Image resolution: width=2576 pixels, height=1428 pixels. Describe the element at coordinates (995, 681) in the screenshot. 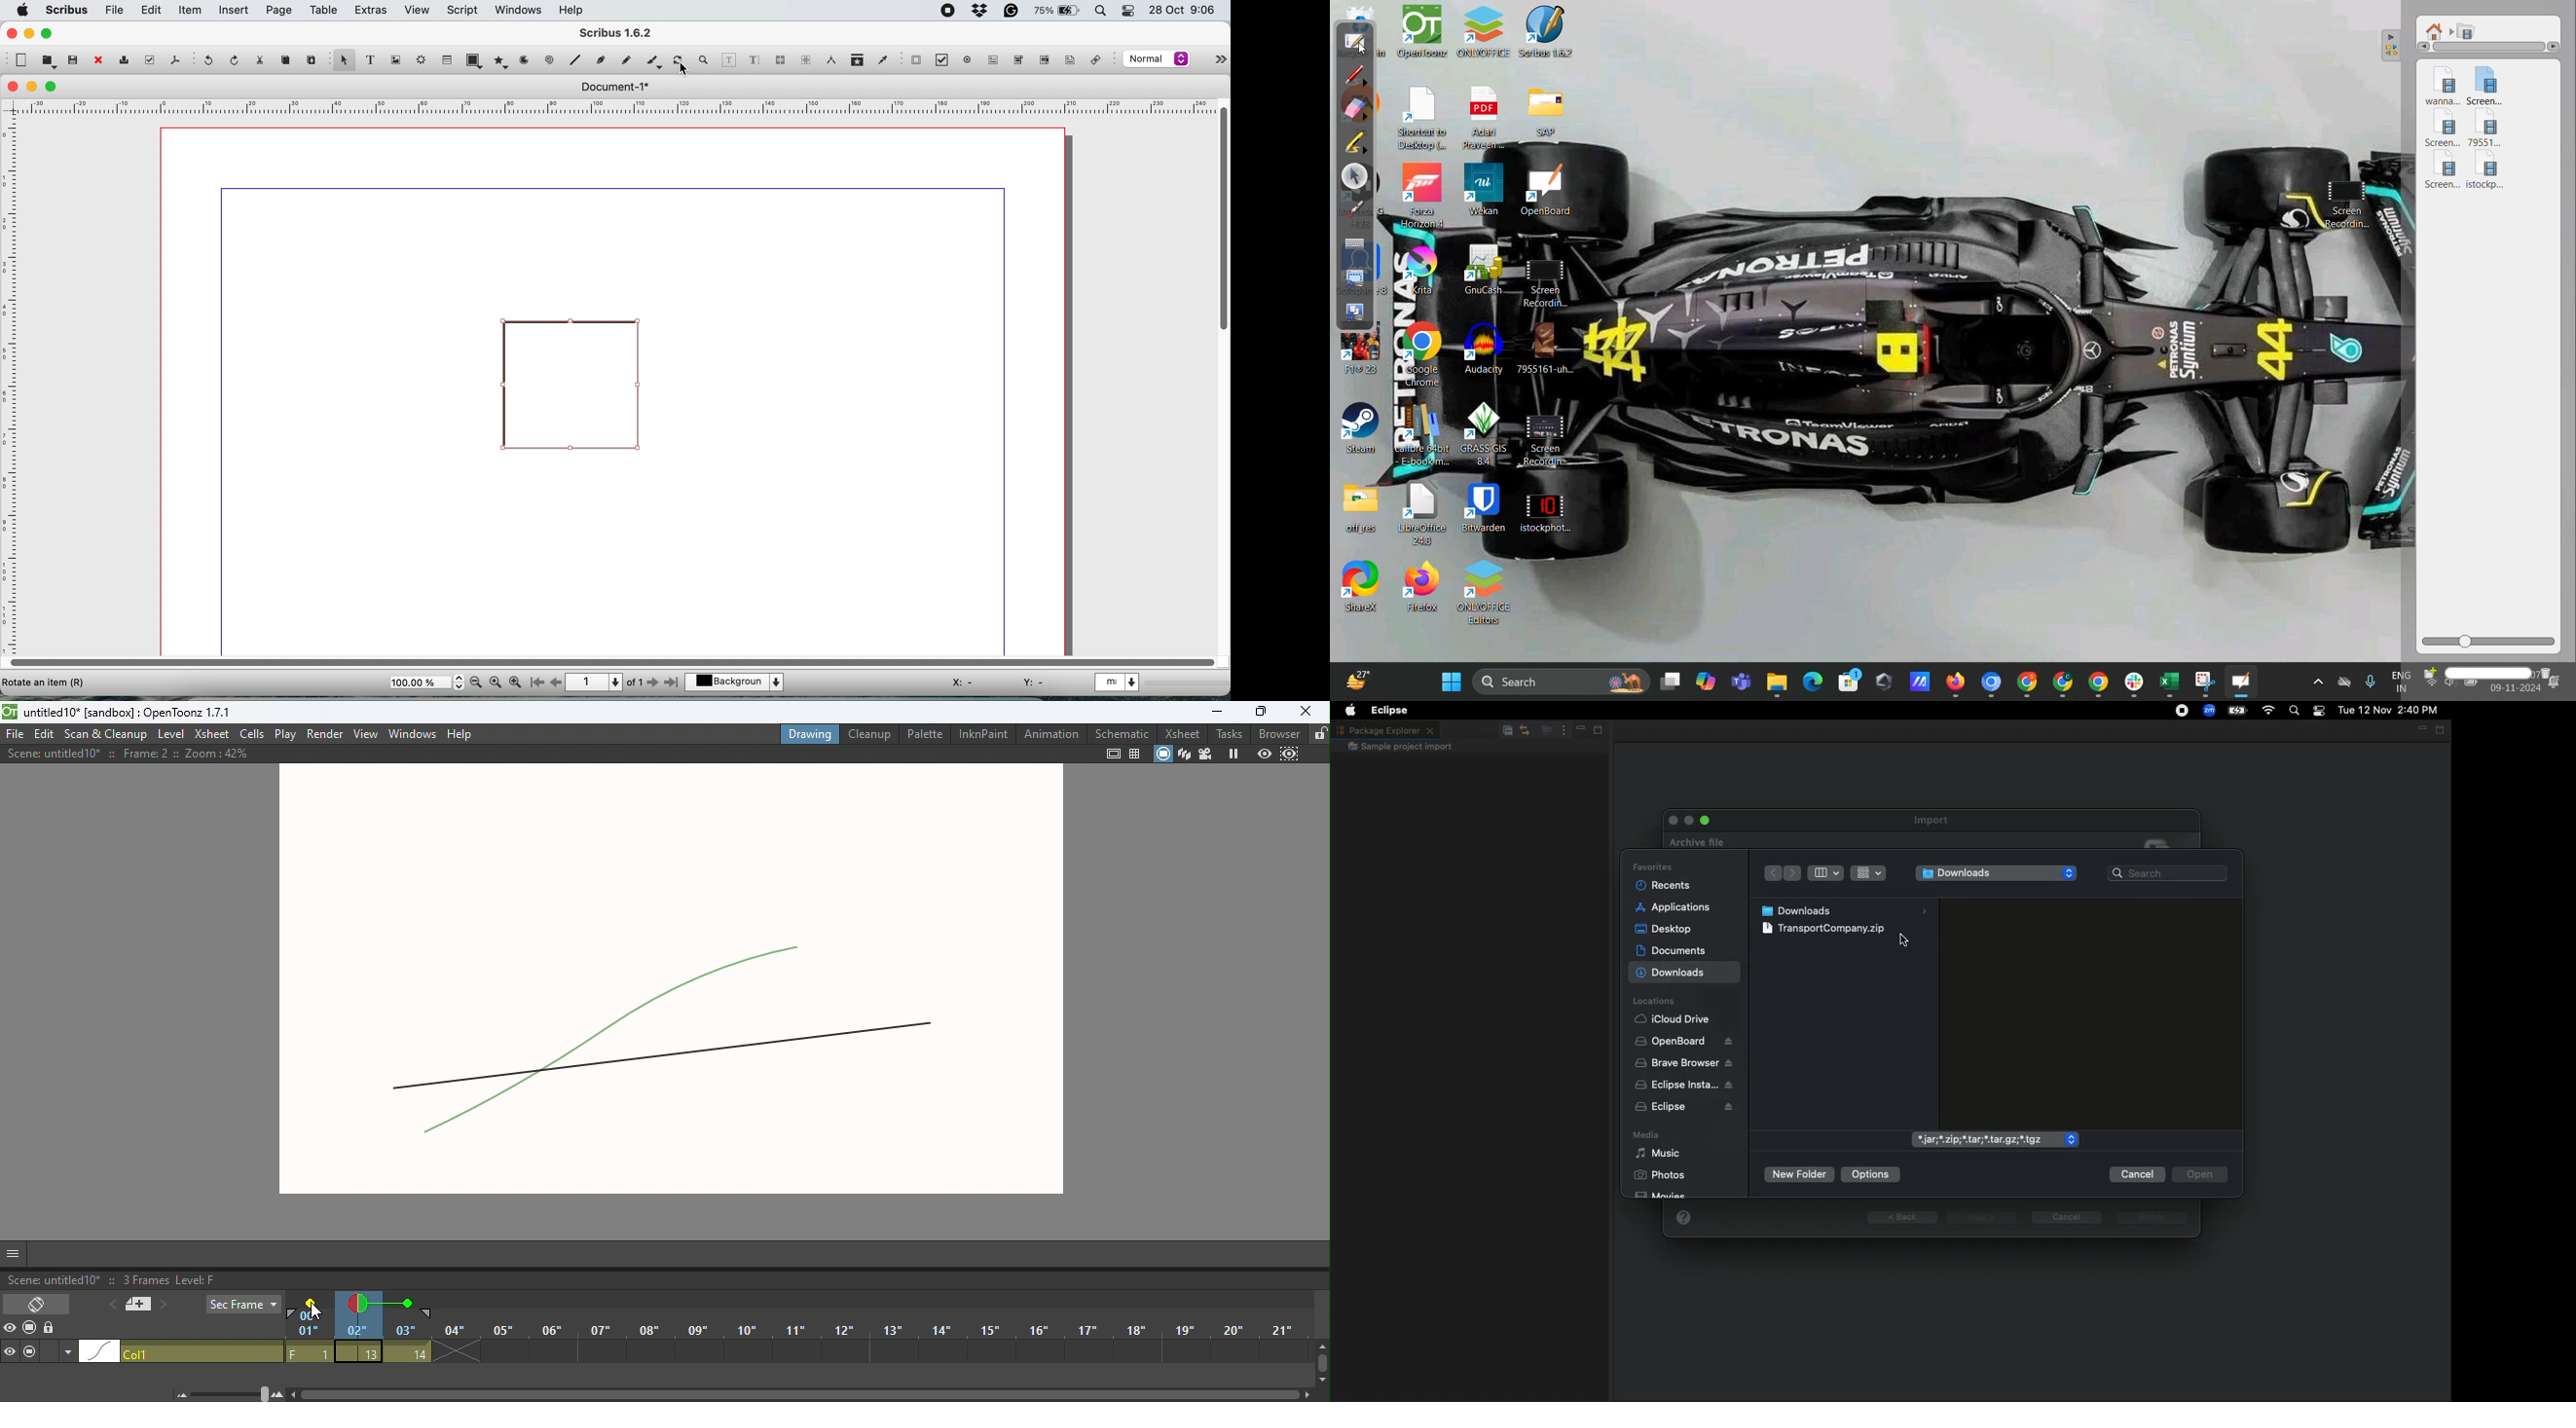

I see `xy coordinates` at that location.